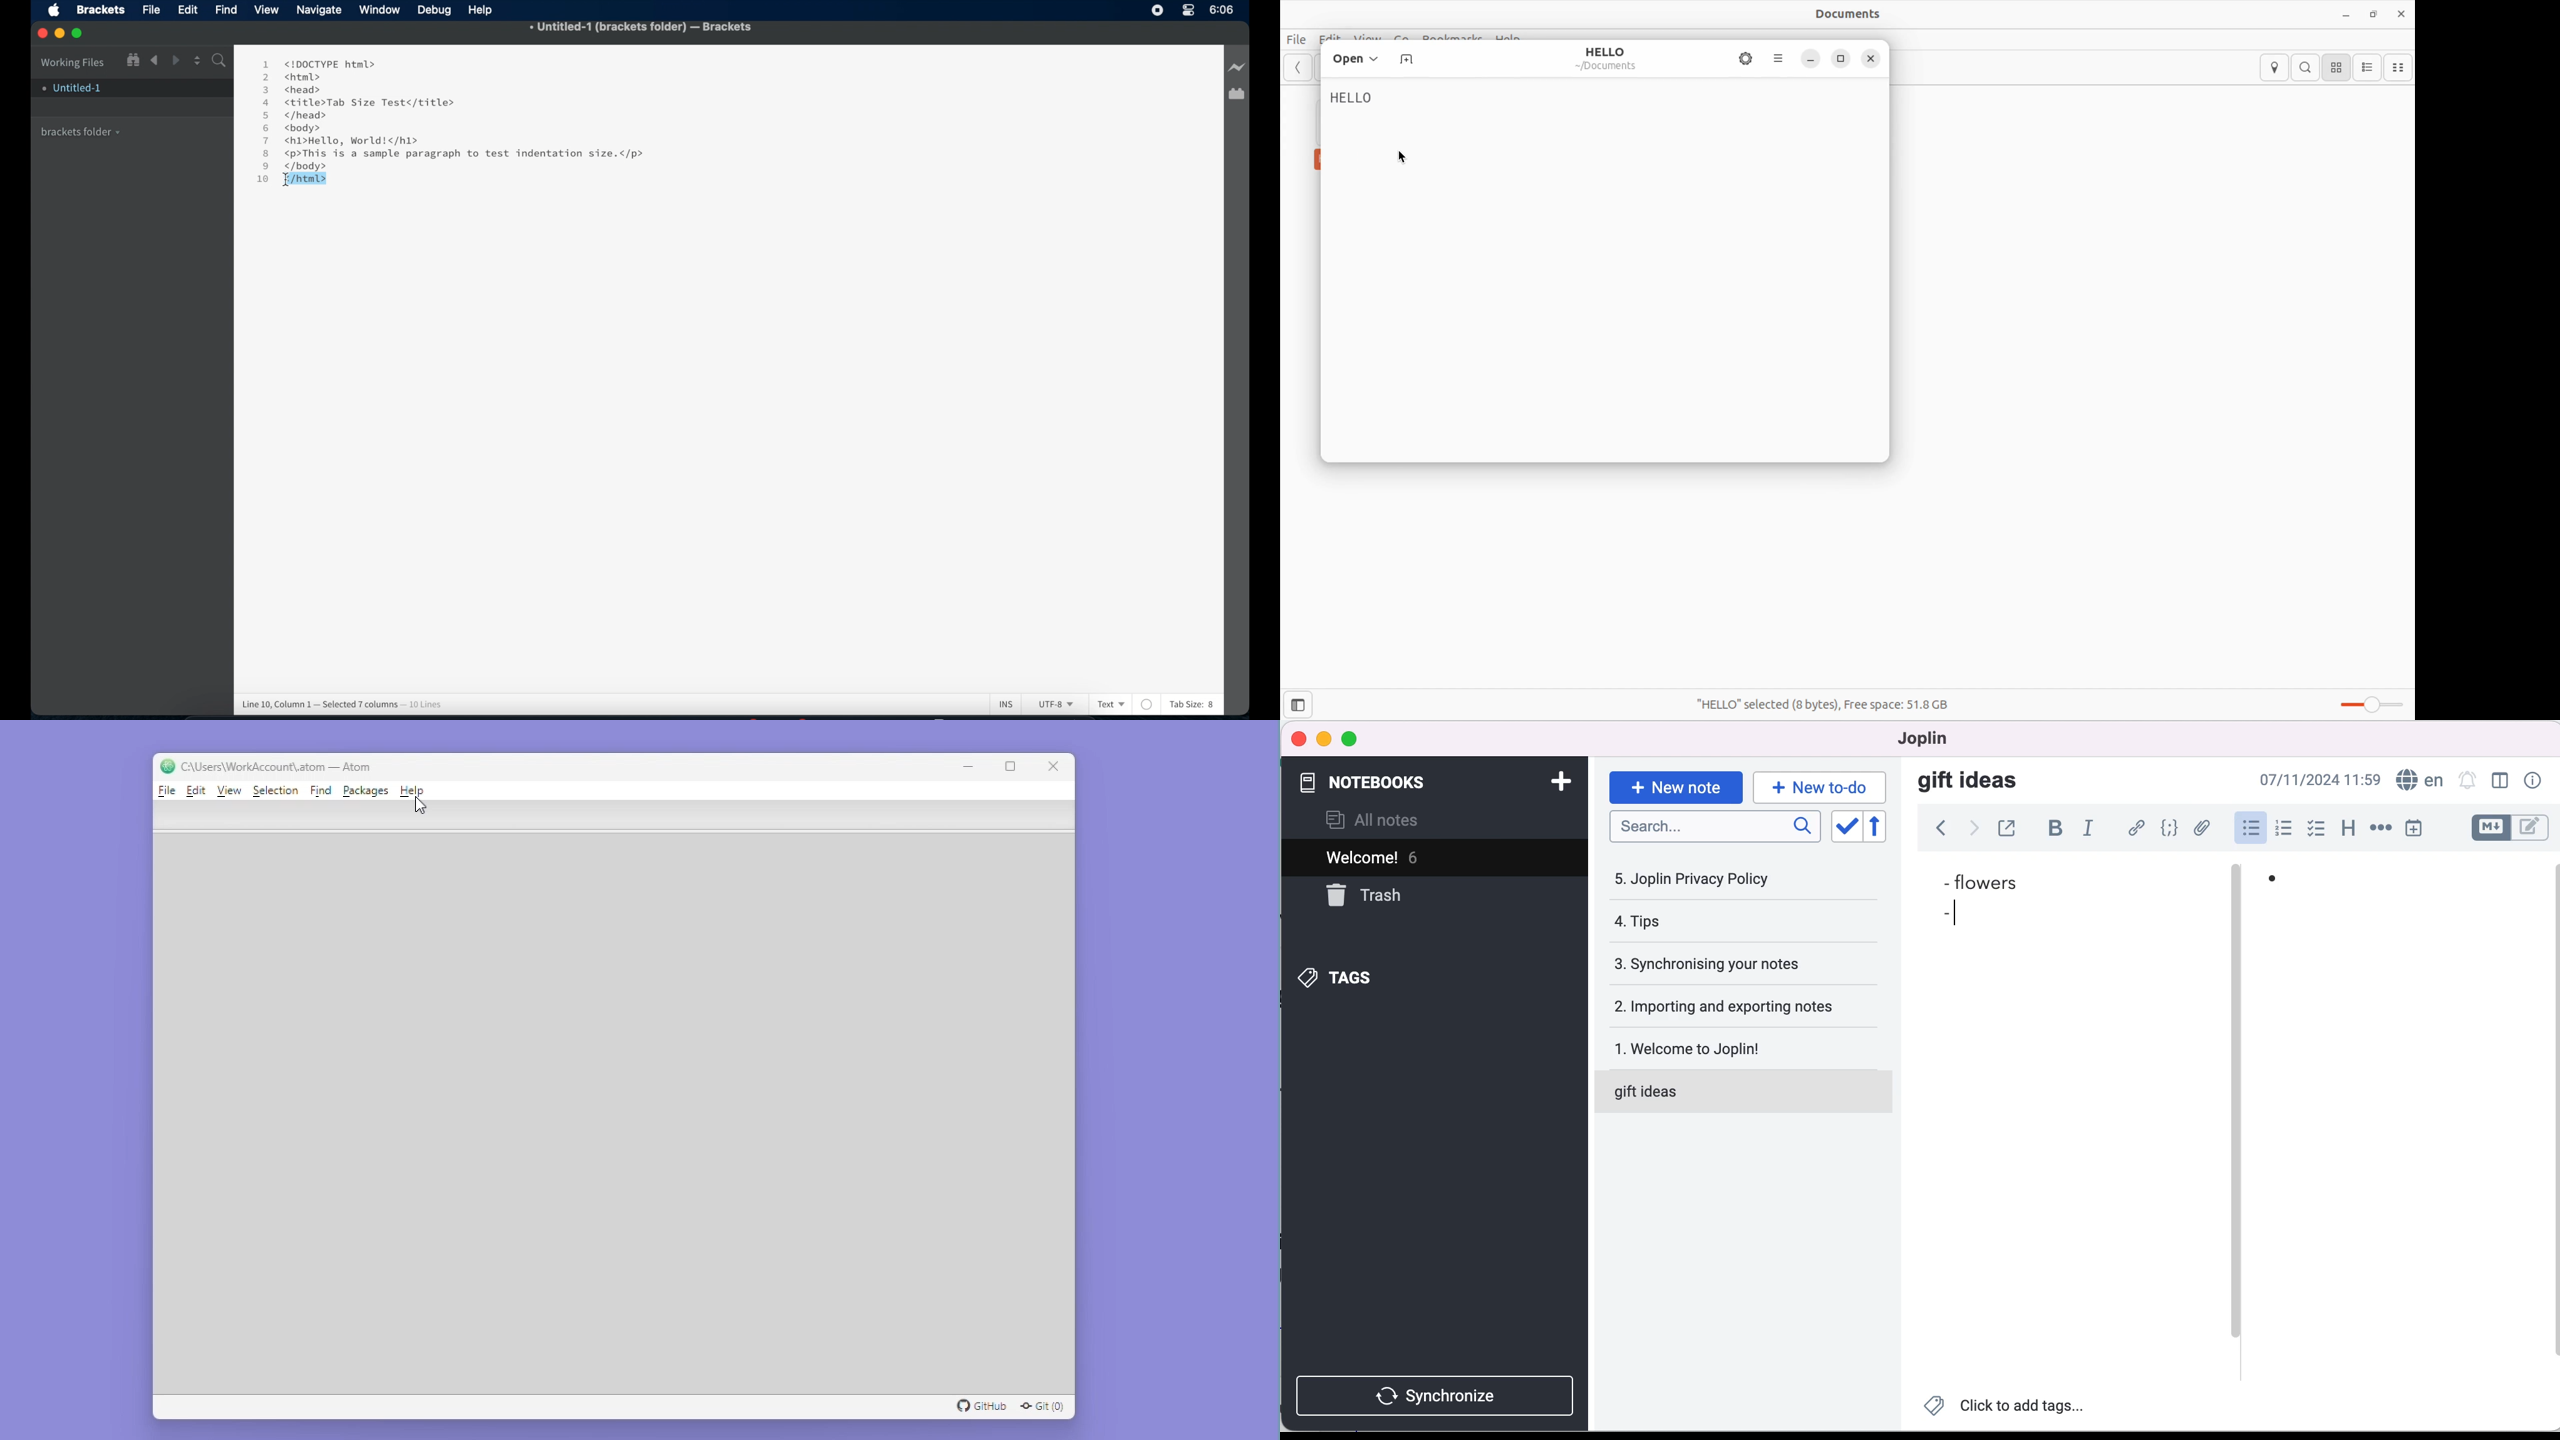 The width and height of the screenshot is (2576, 1456). Describe the element at coordinates (1157, 10) in the screenshot. I see `Stop` at that location.